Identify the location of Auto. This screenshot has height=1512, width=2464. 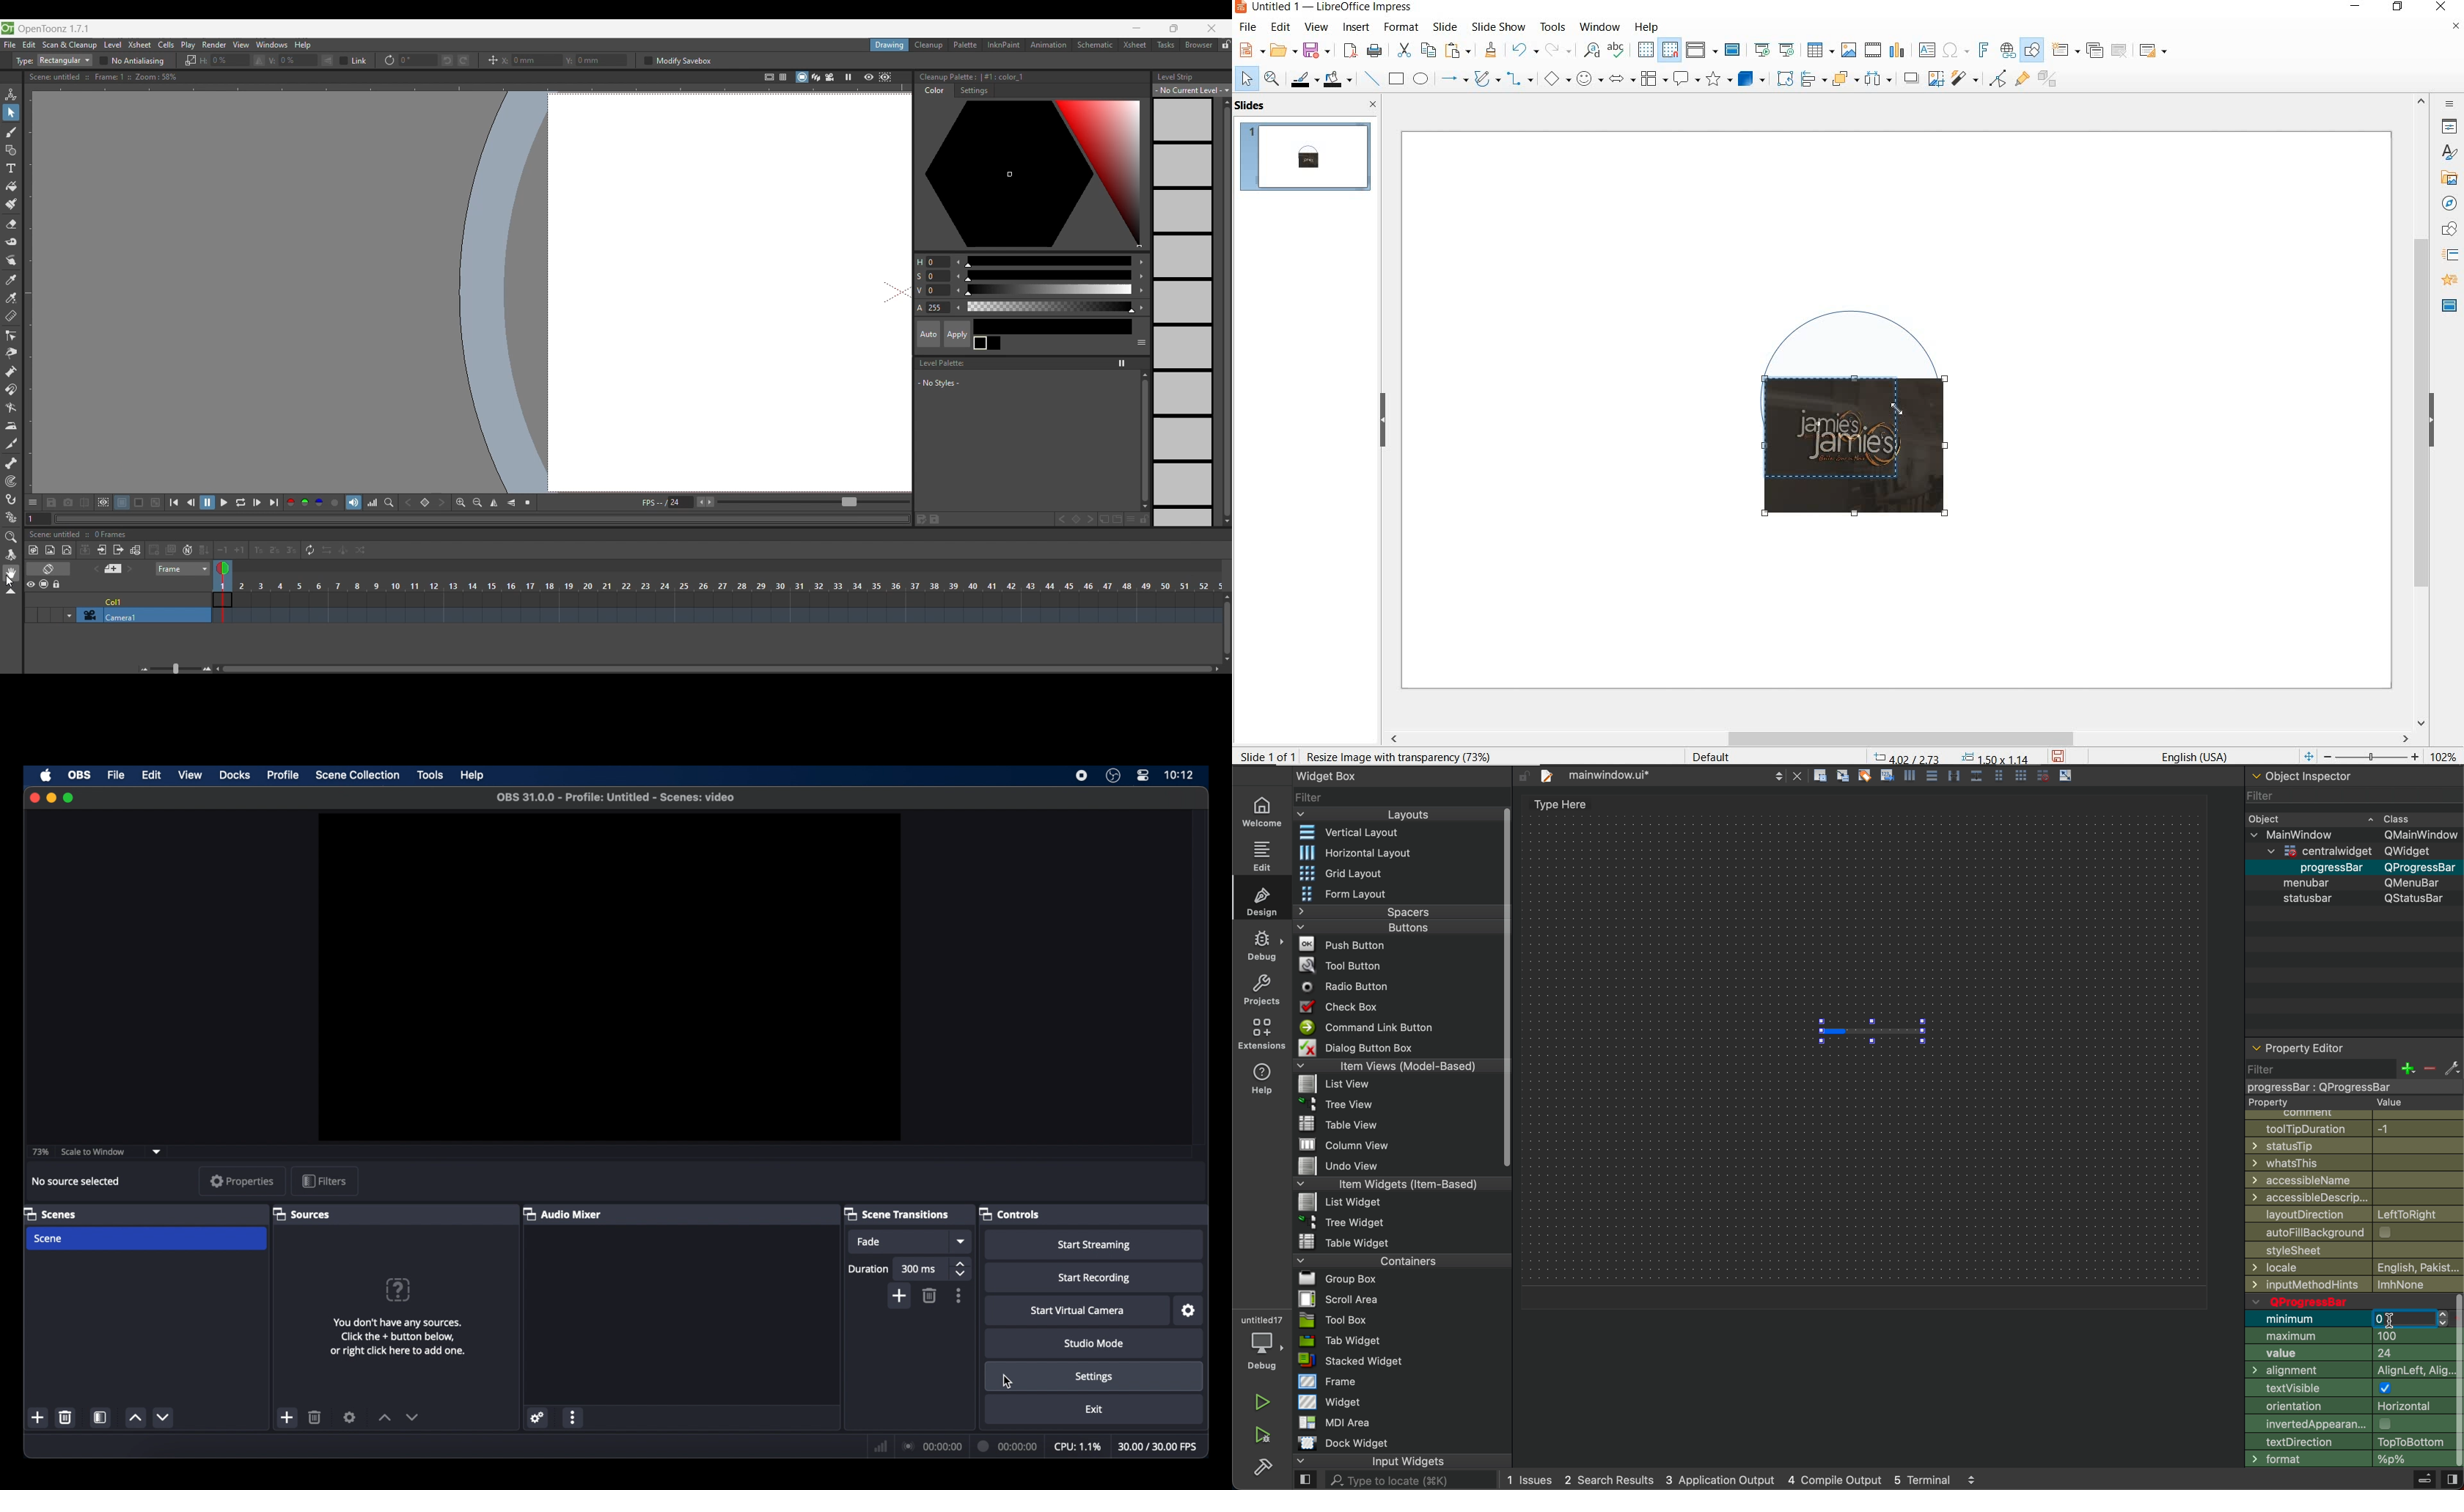
(928, 334).